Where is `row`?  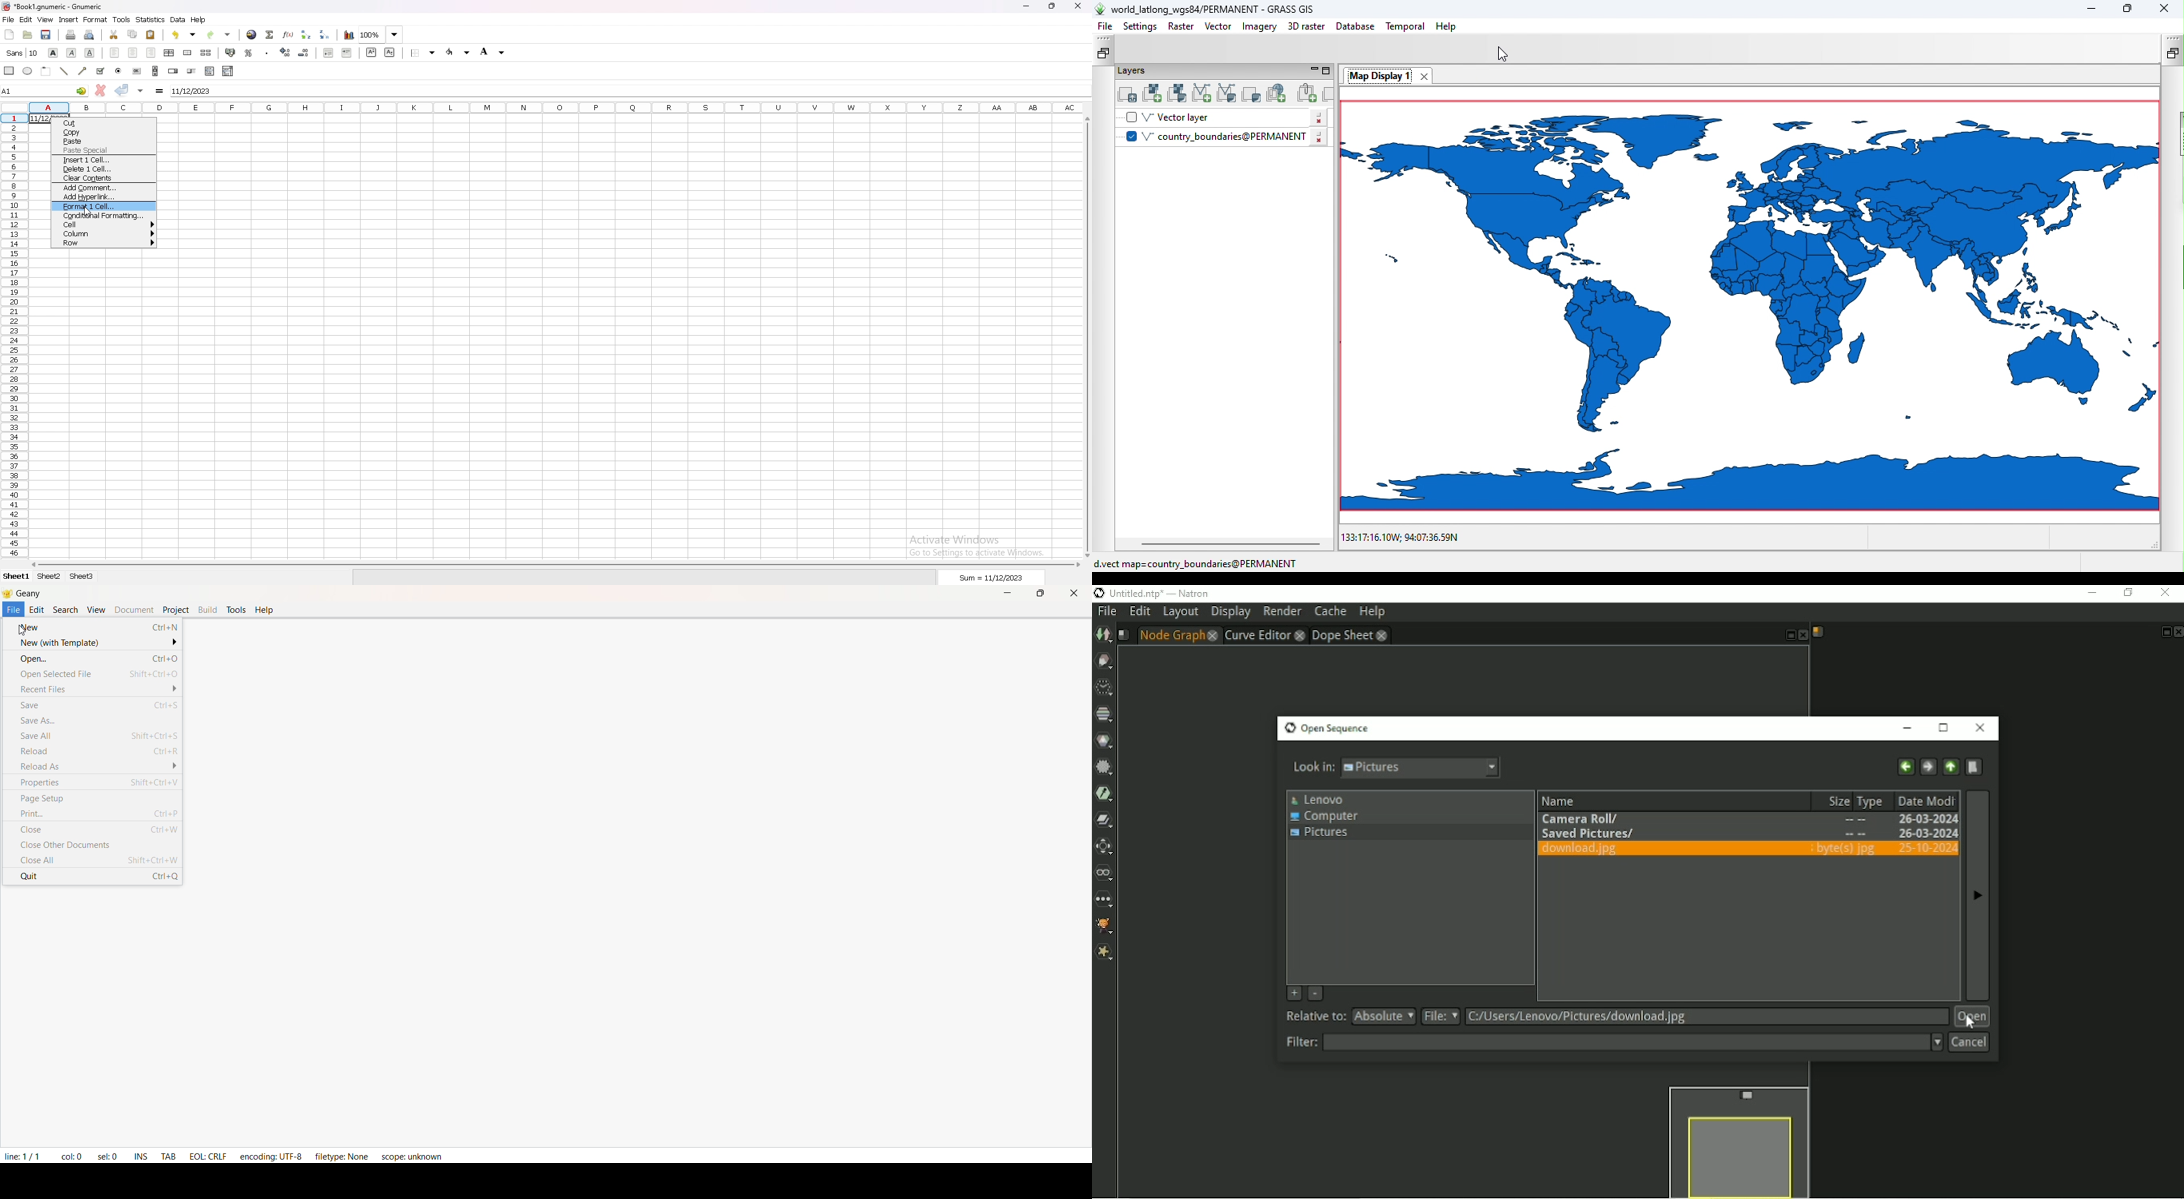 row is located at coordinates (103, 243).